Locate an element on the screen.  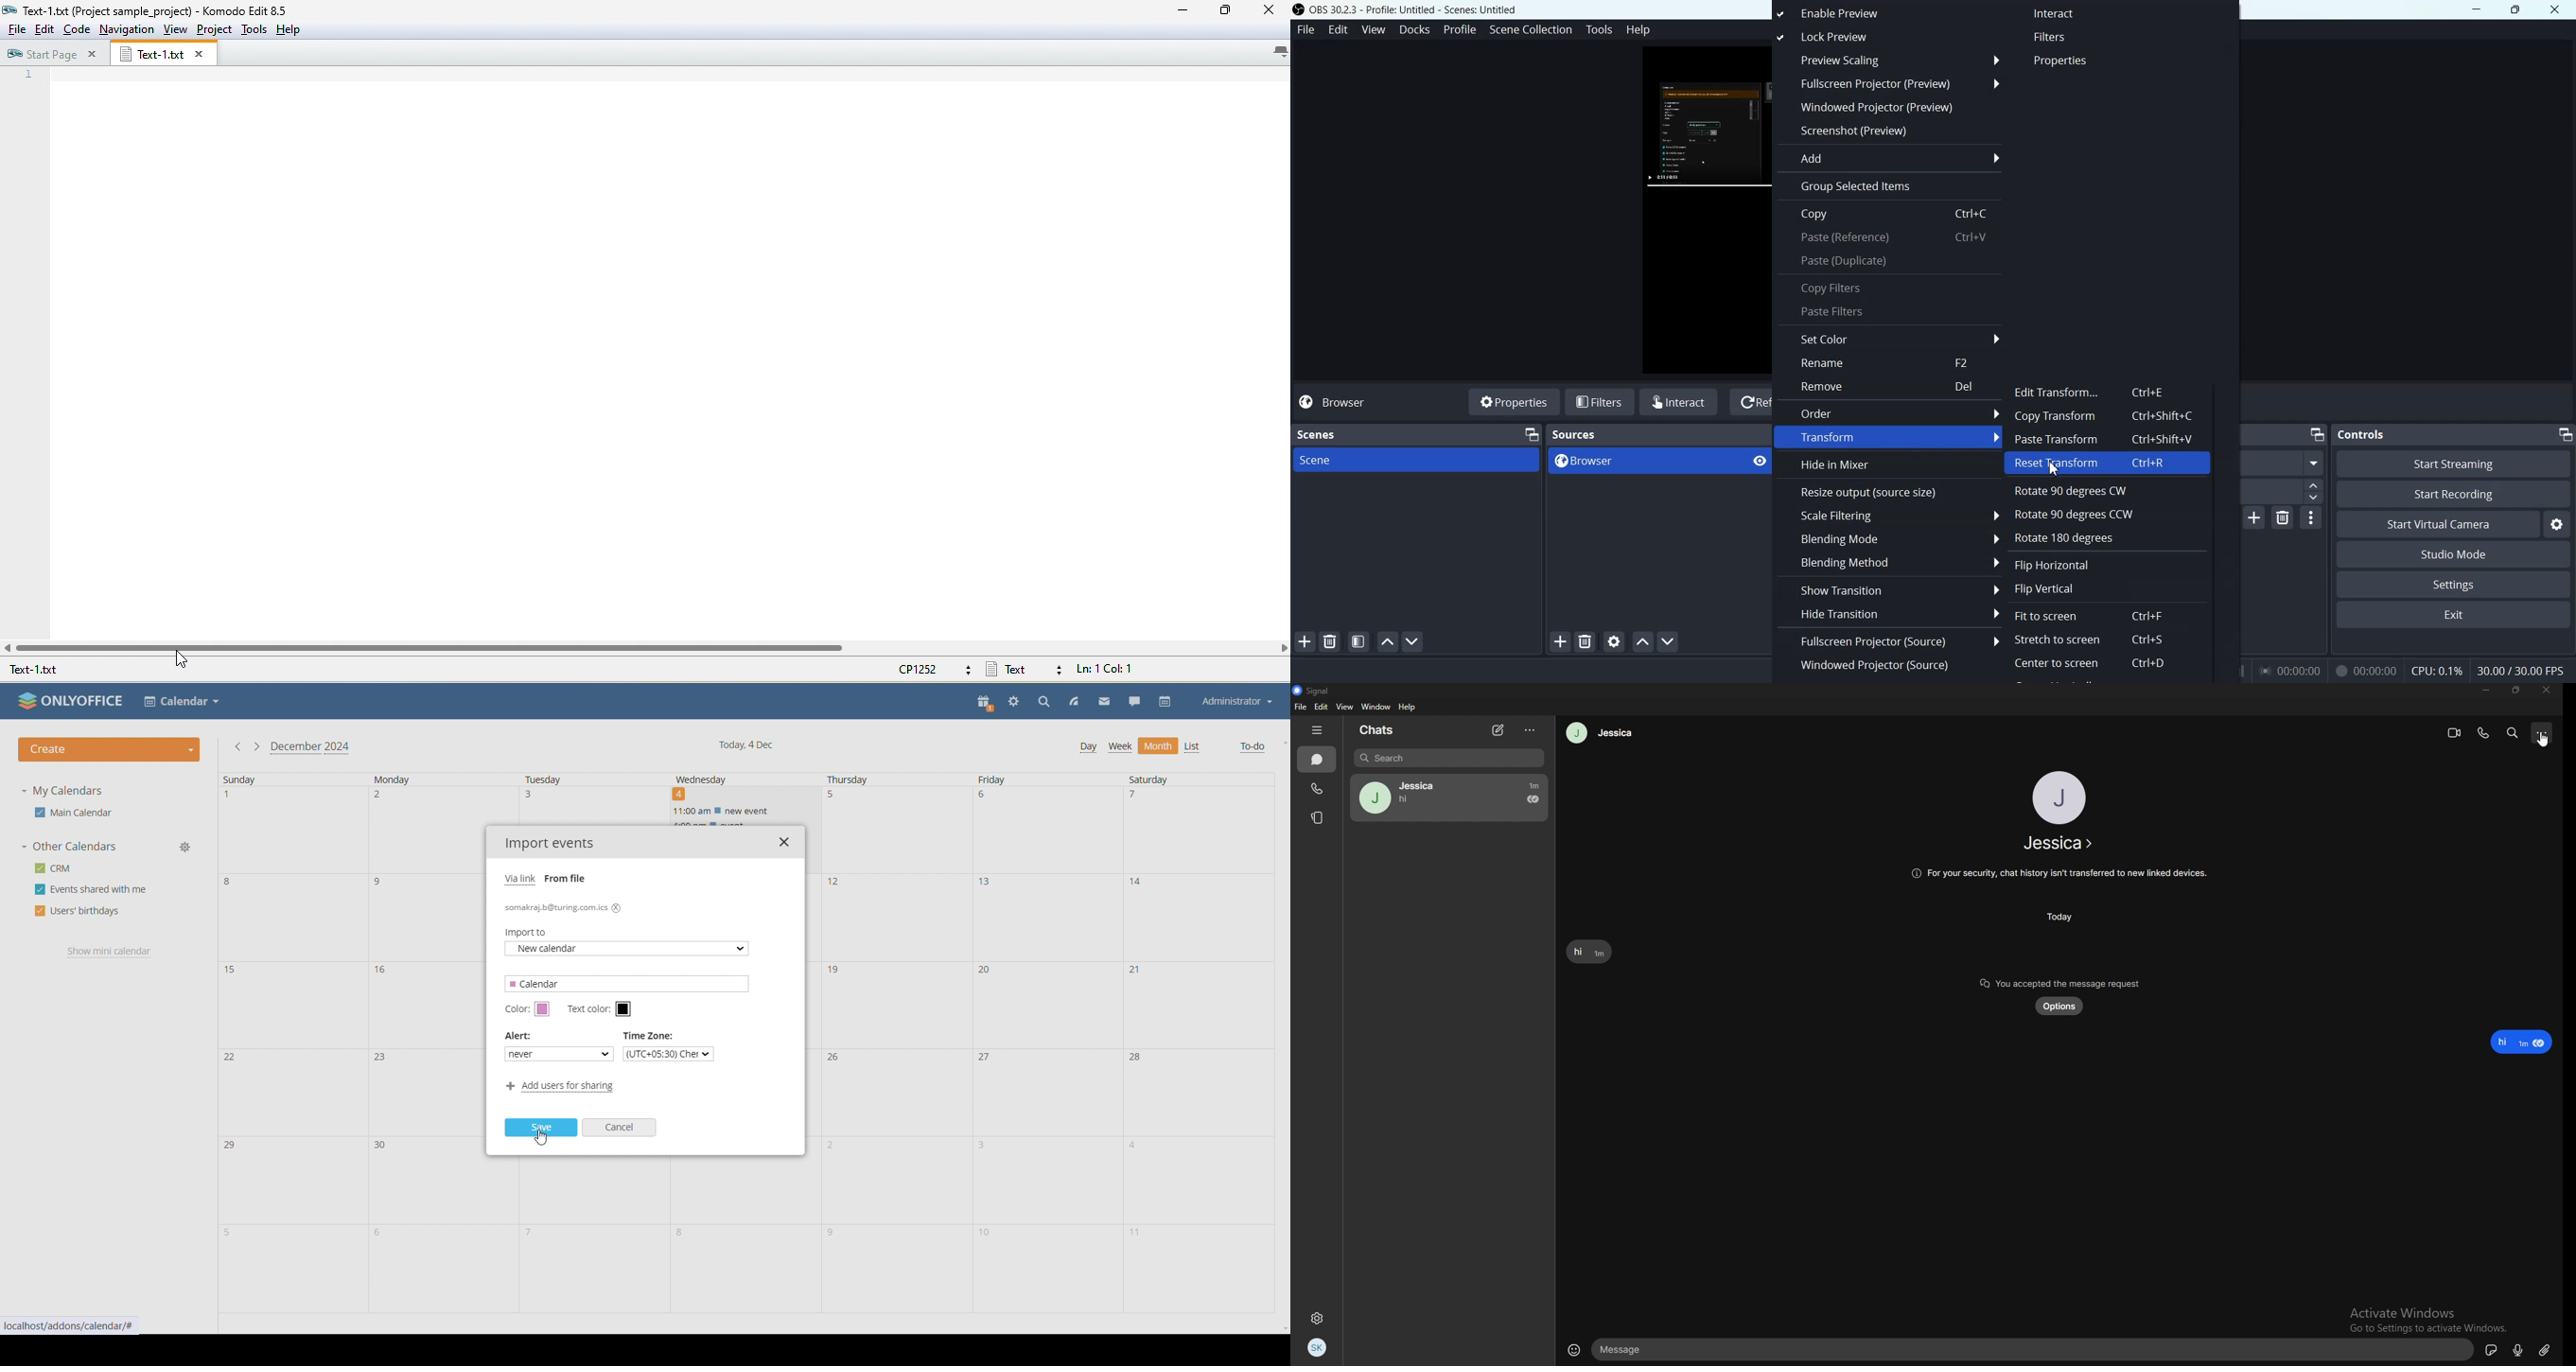
Copy Transform is located at coordinates (2109, 416).